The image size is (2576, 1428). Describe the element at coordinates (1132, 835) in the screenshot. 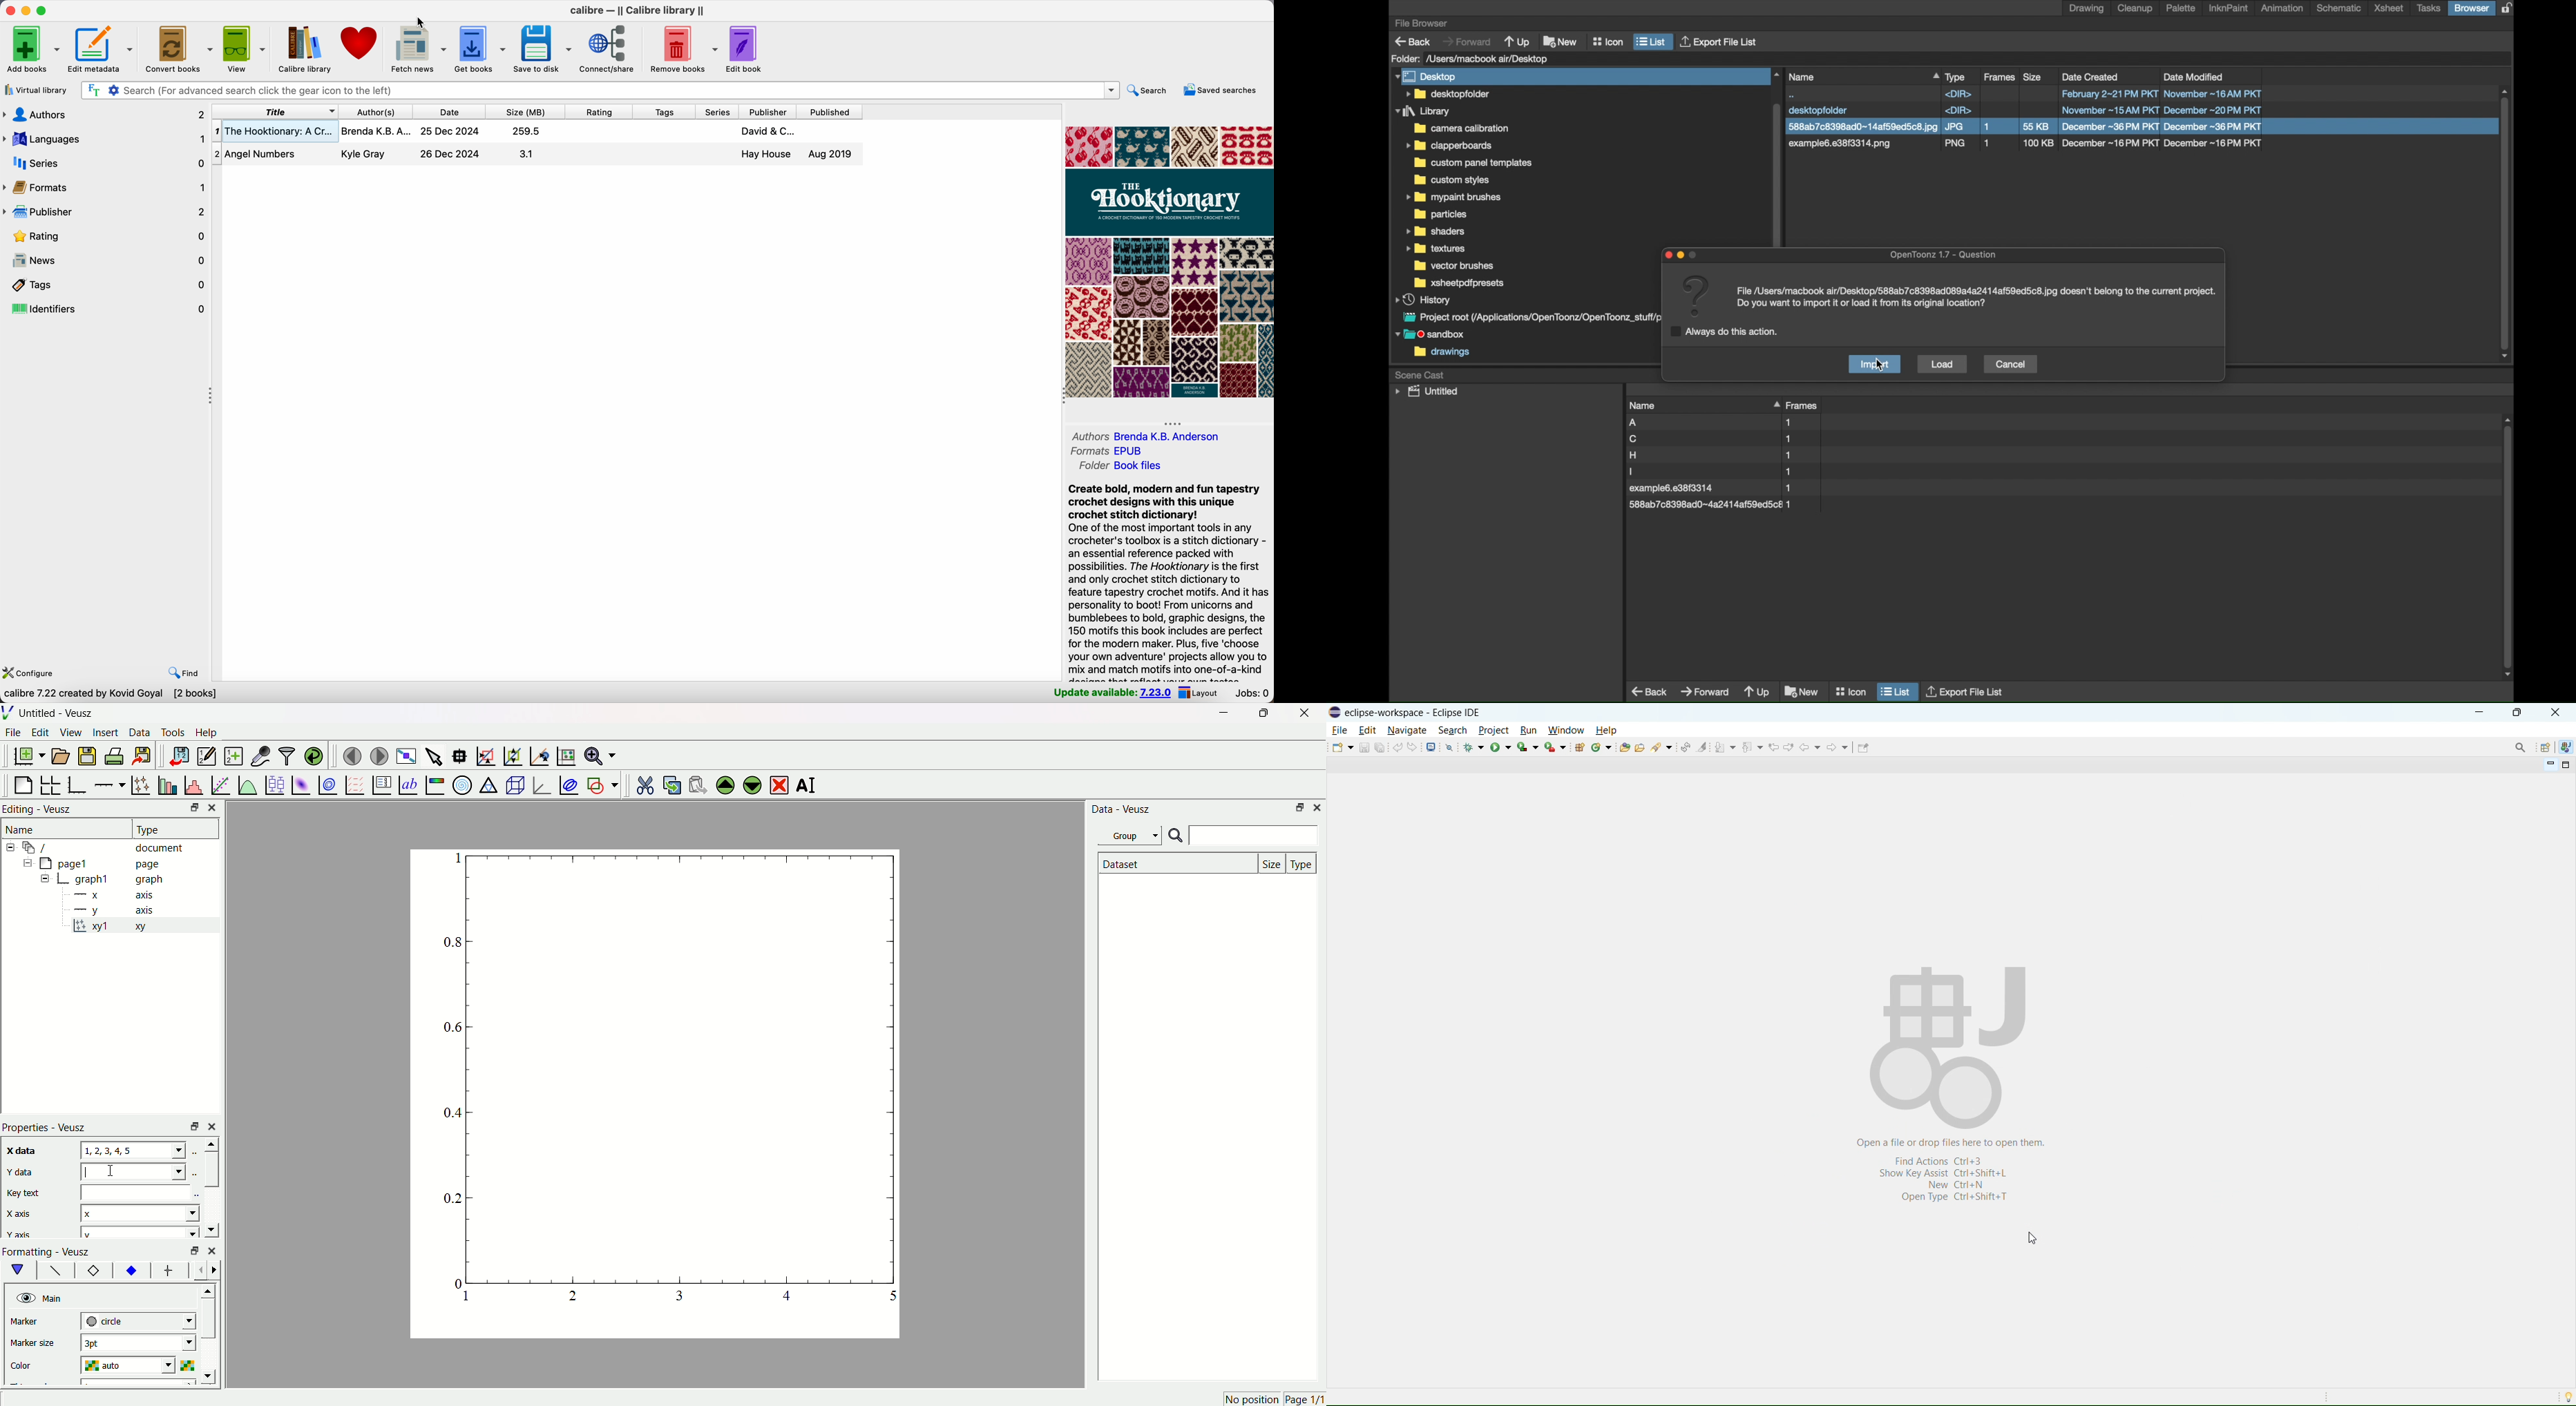

I see `Group` at that location.